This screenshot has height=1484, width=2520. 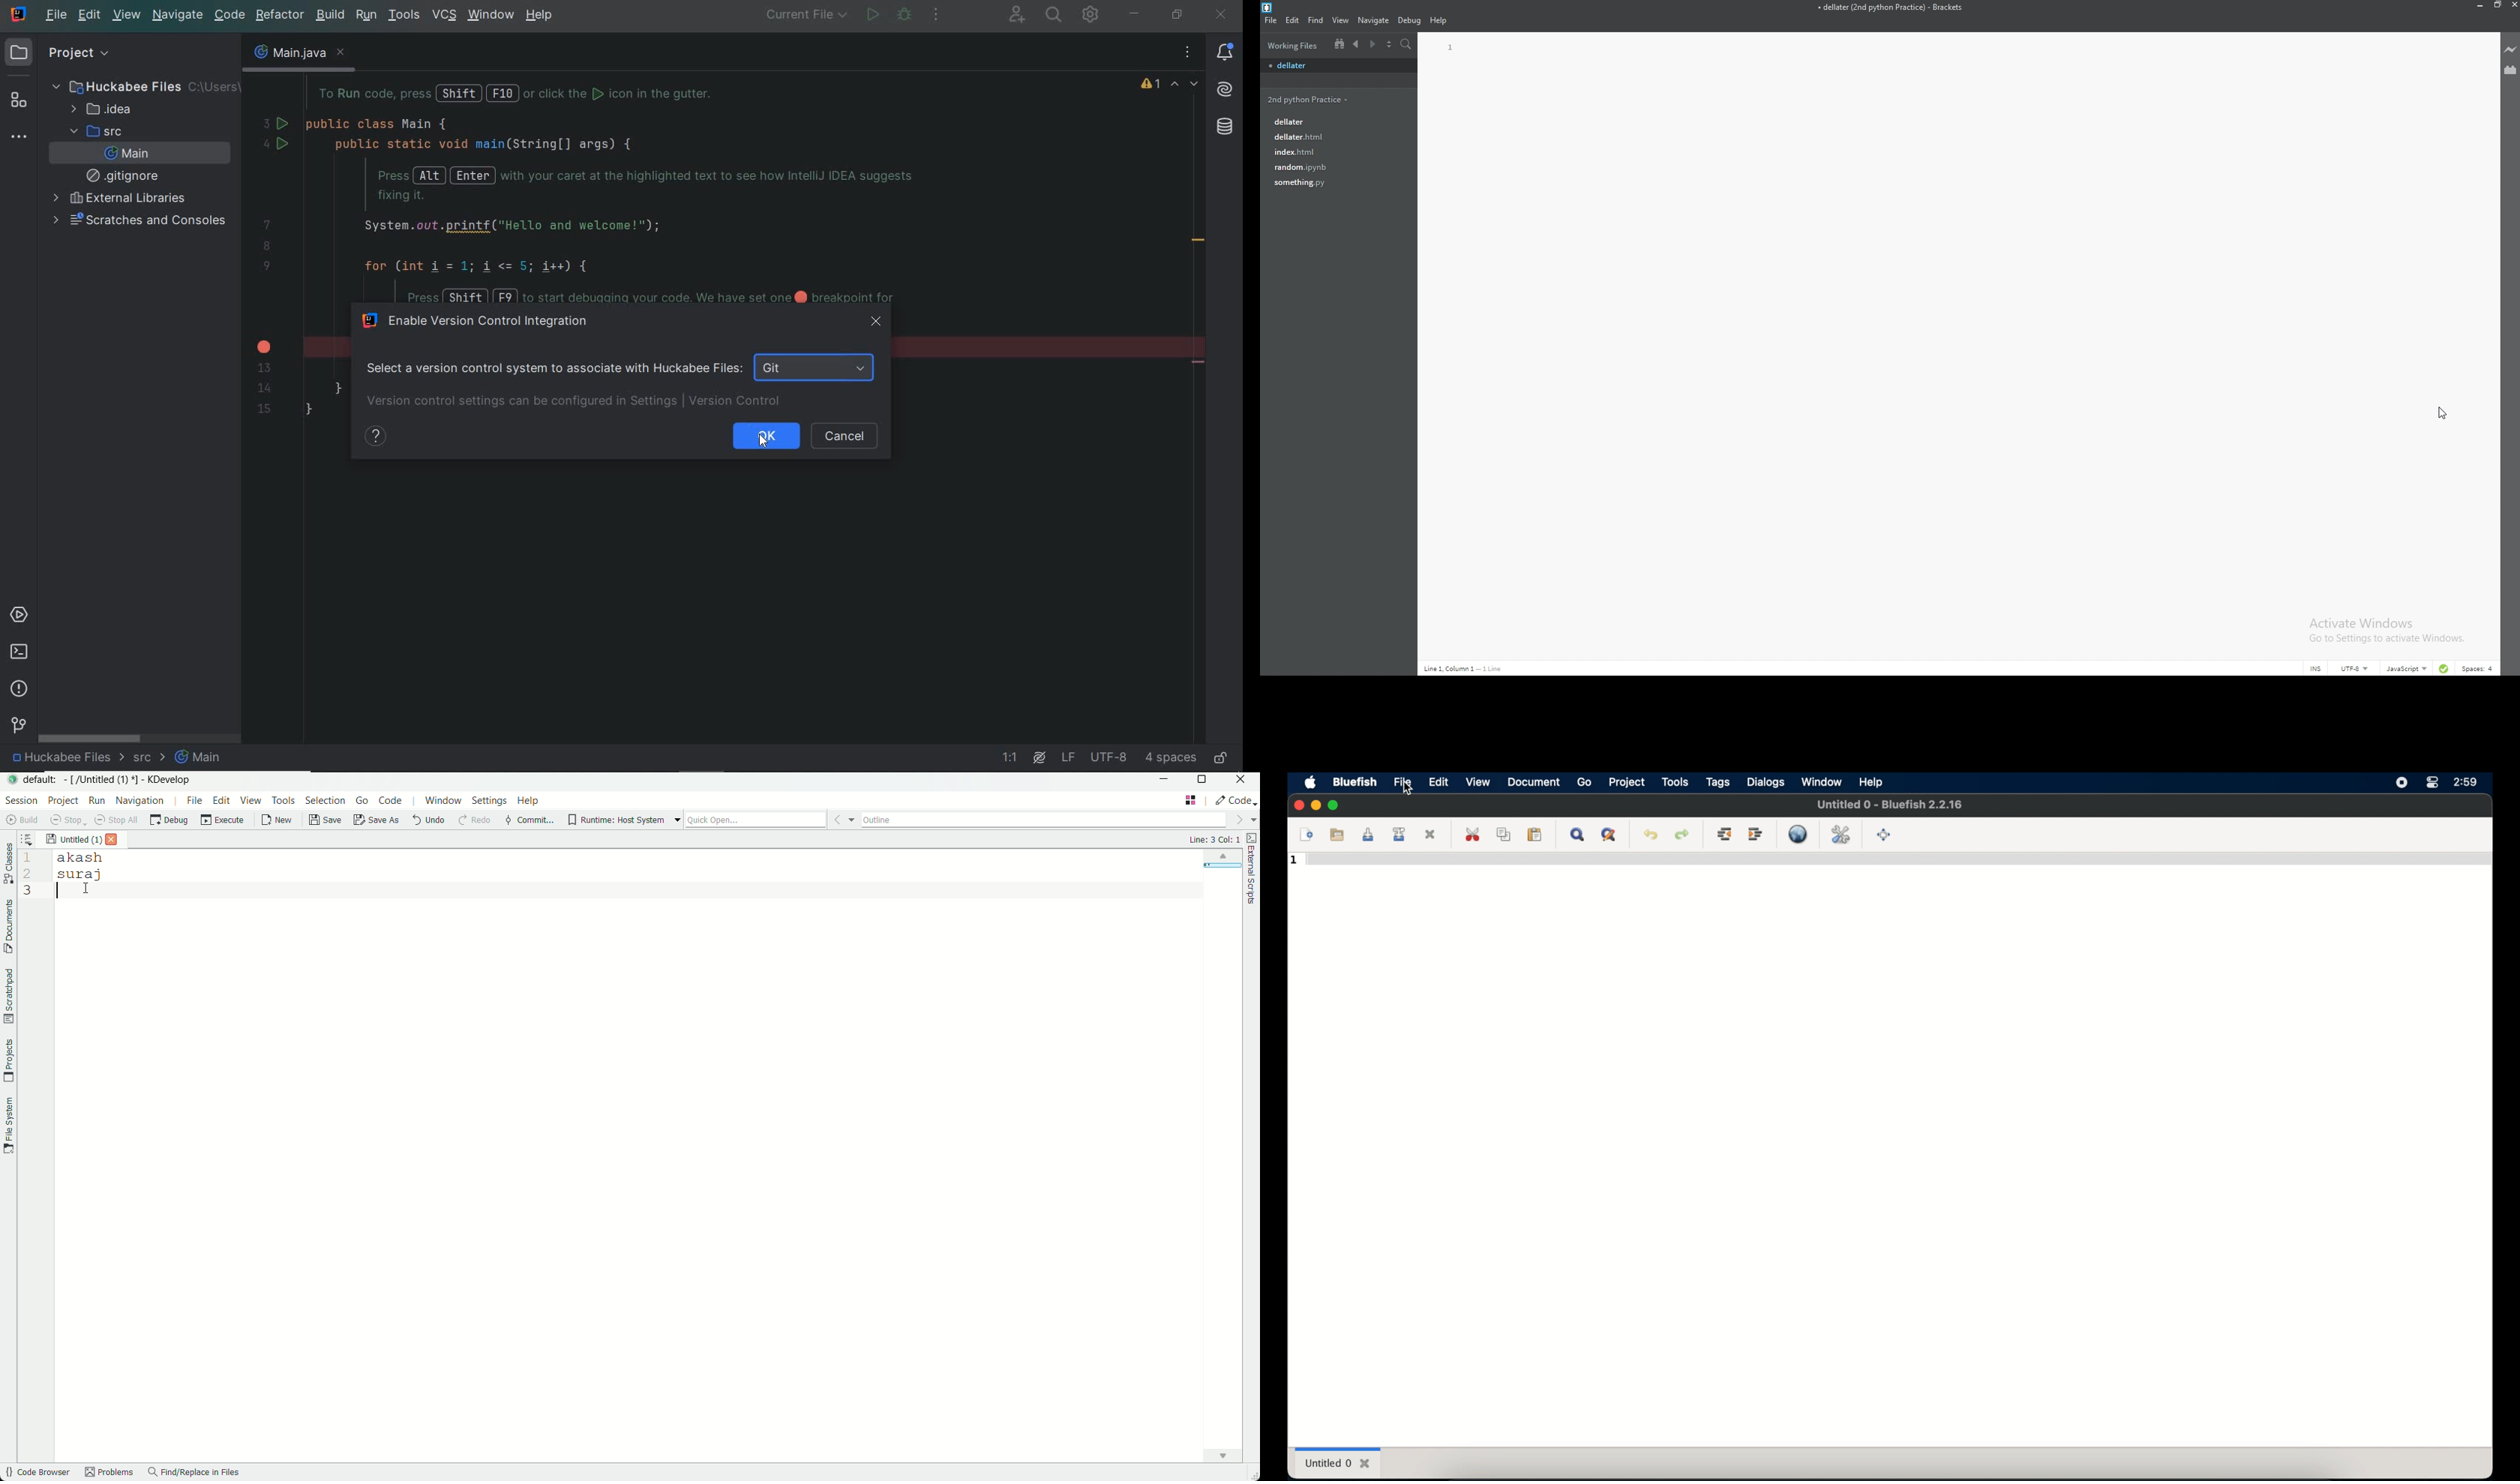 What do you see at coordinates (376, 822) in the screenshot?
I see `save as` at bounding box center [376, 822].